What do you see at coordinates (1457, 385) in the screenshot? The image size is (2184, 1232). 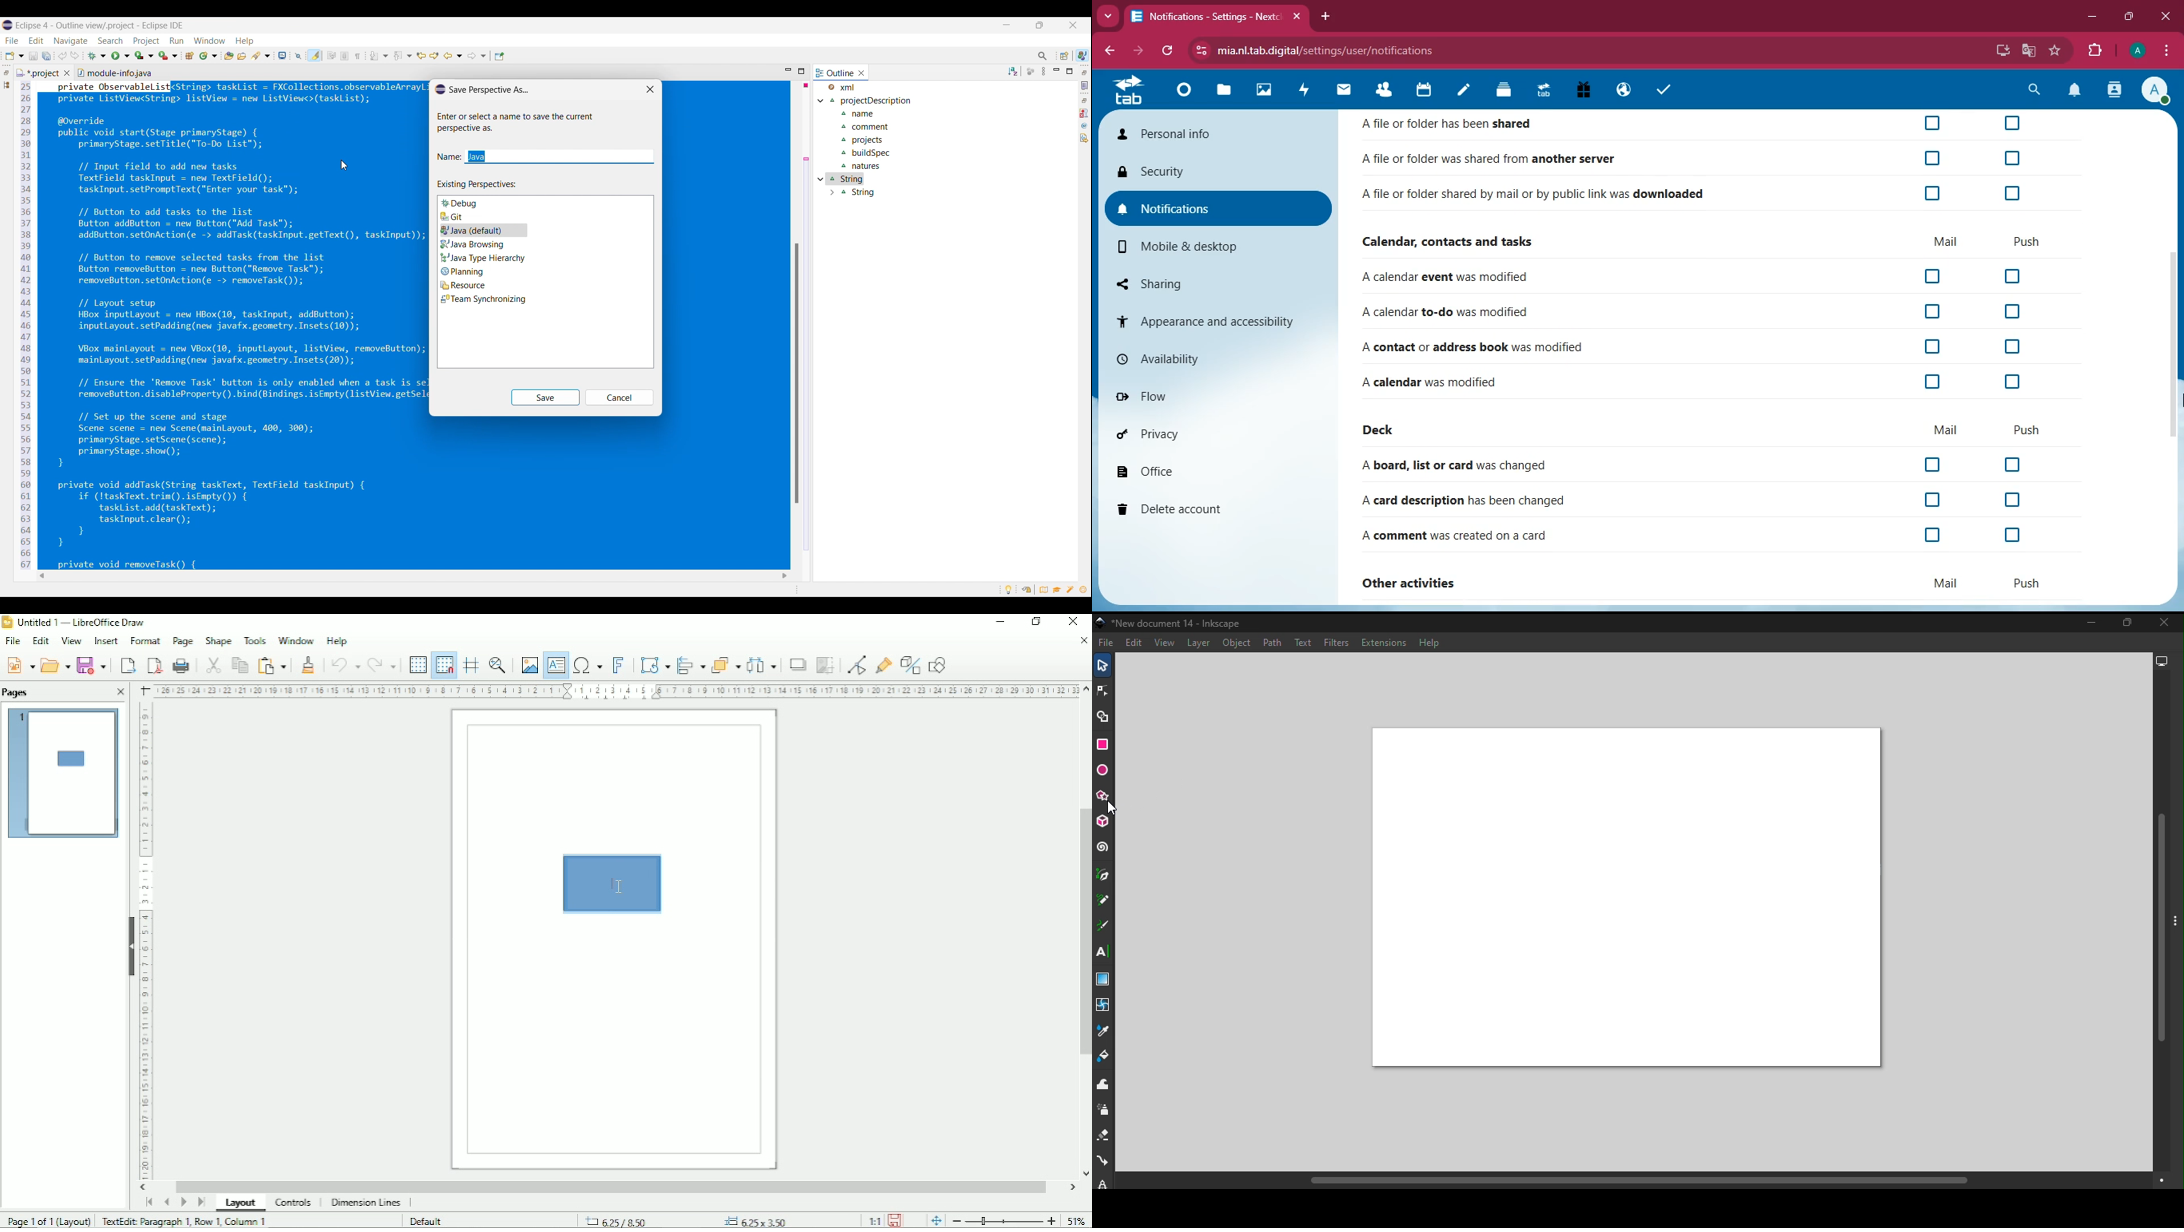 I see `A calendar was modified` at bounding box center [1457, 385].